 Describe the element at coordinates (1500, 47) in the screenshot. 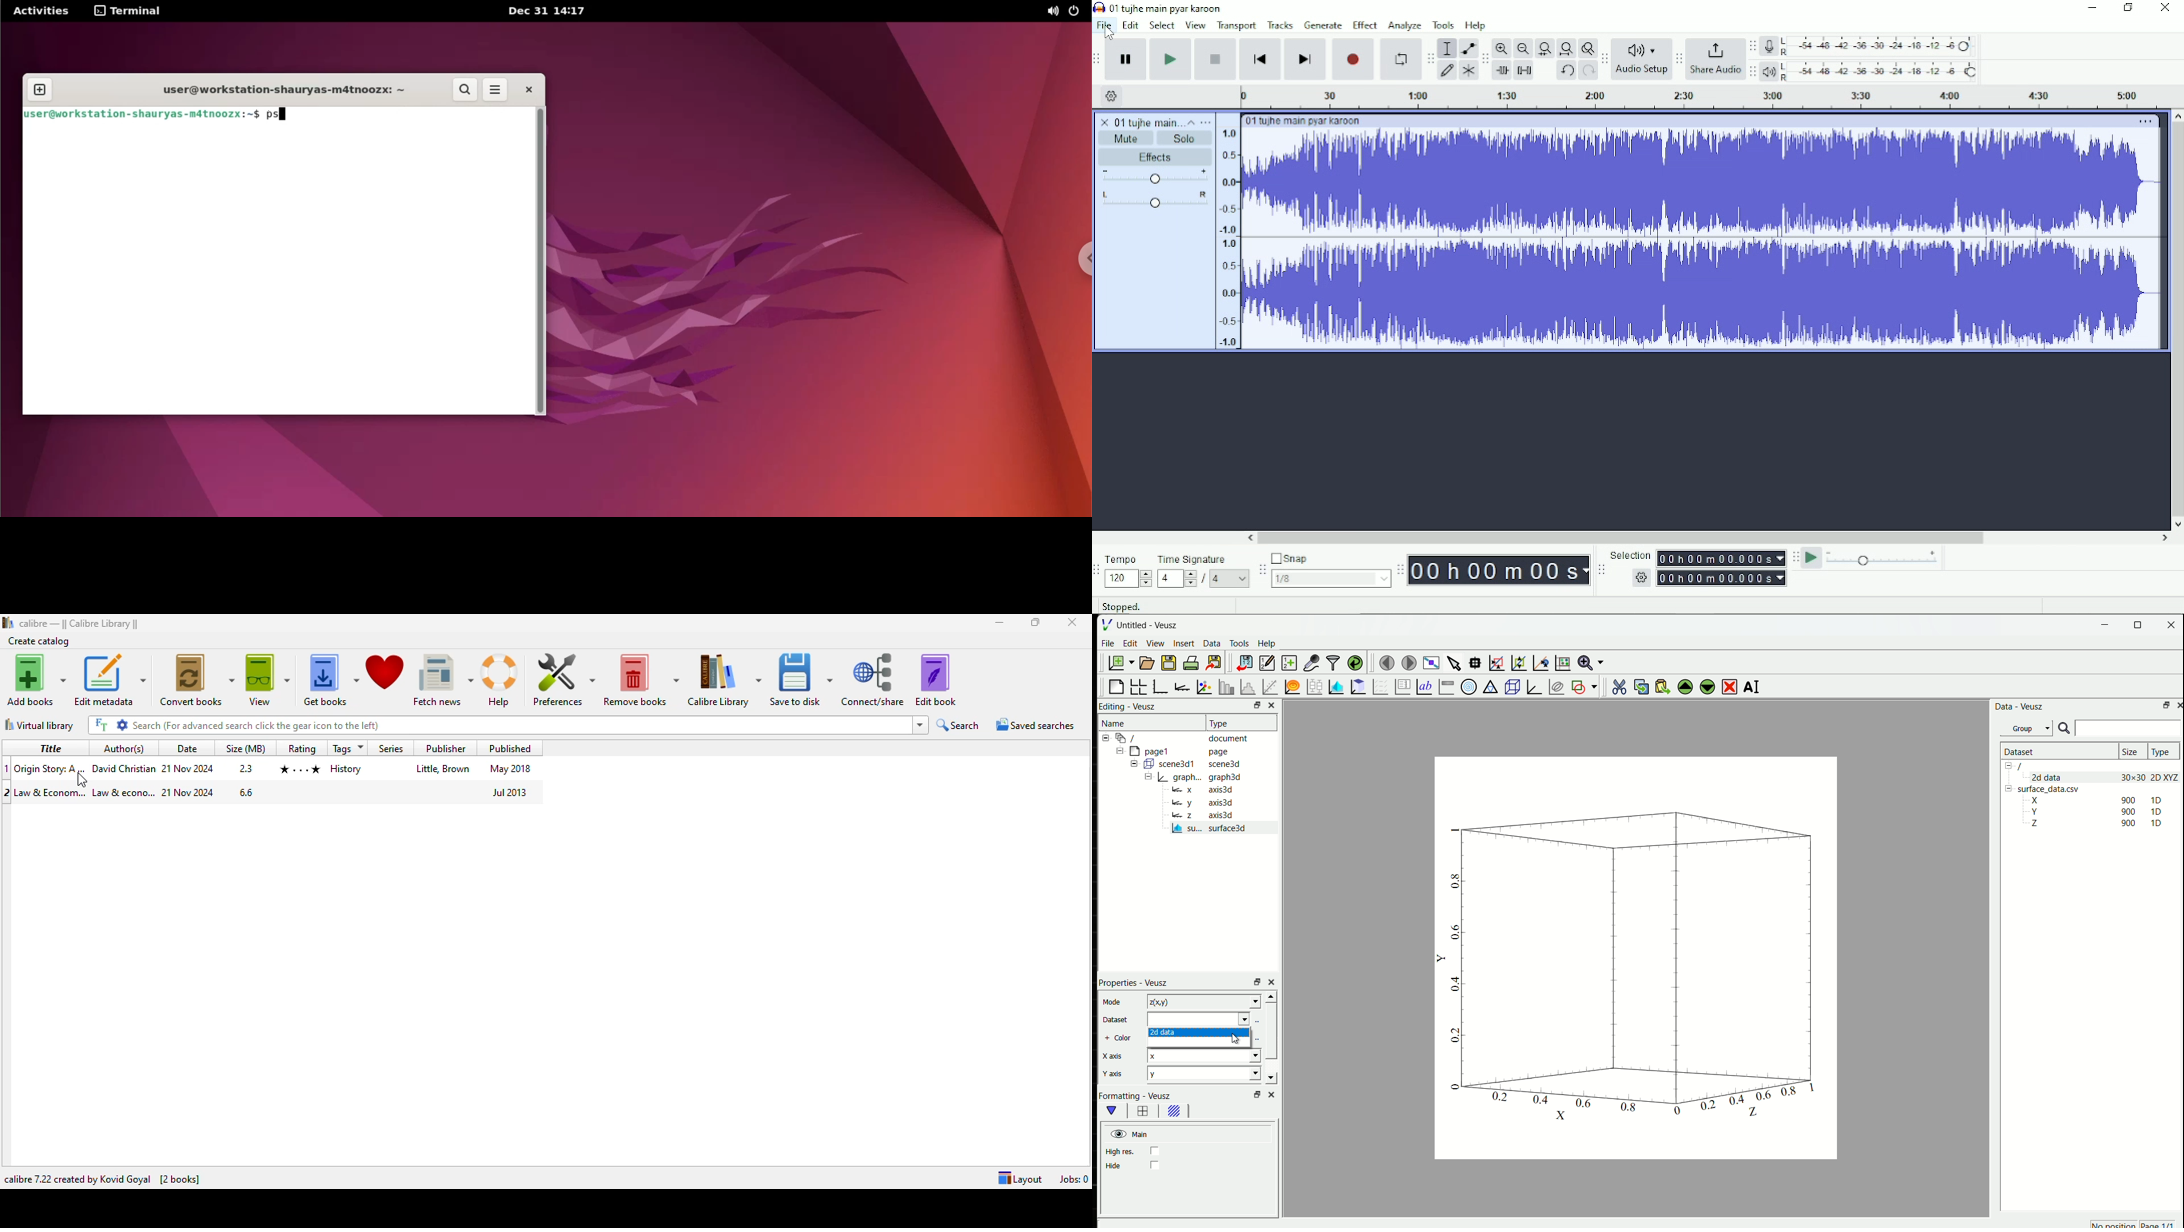

I see `Zoom In` at that location.